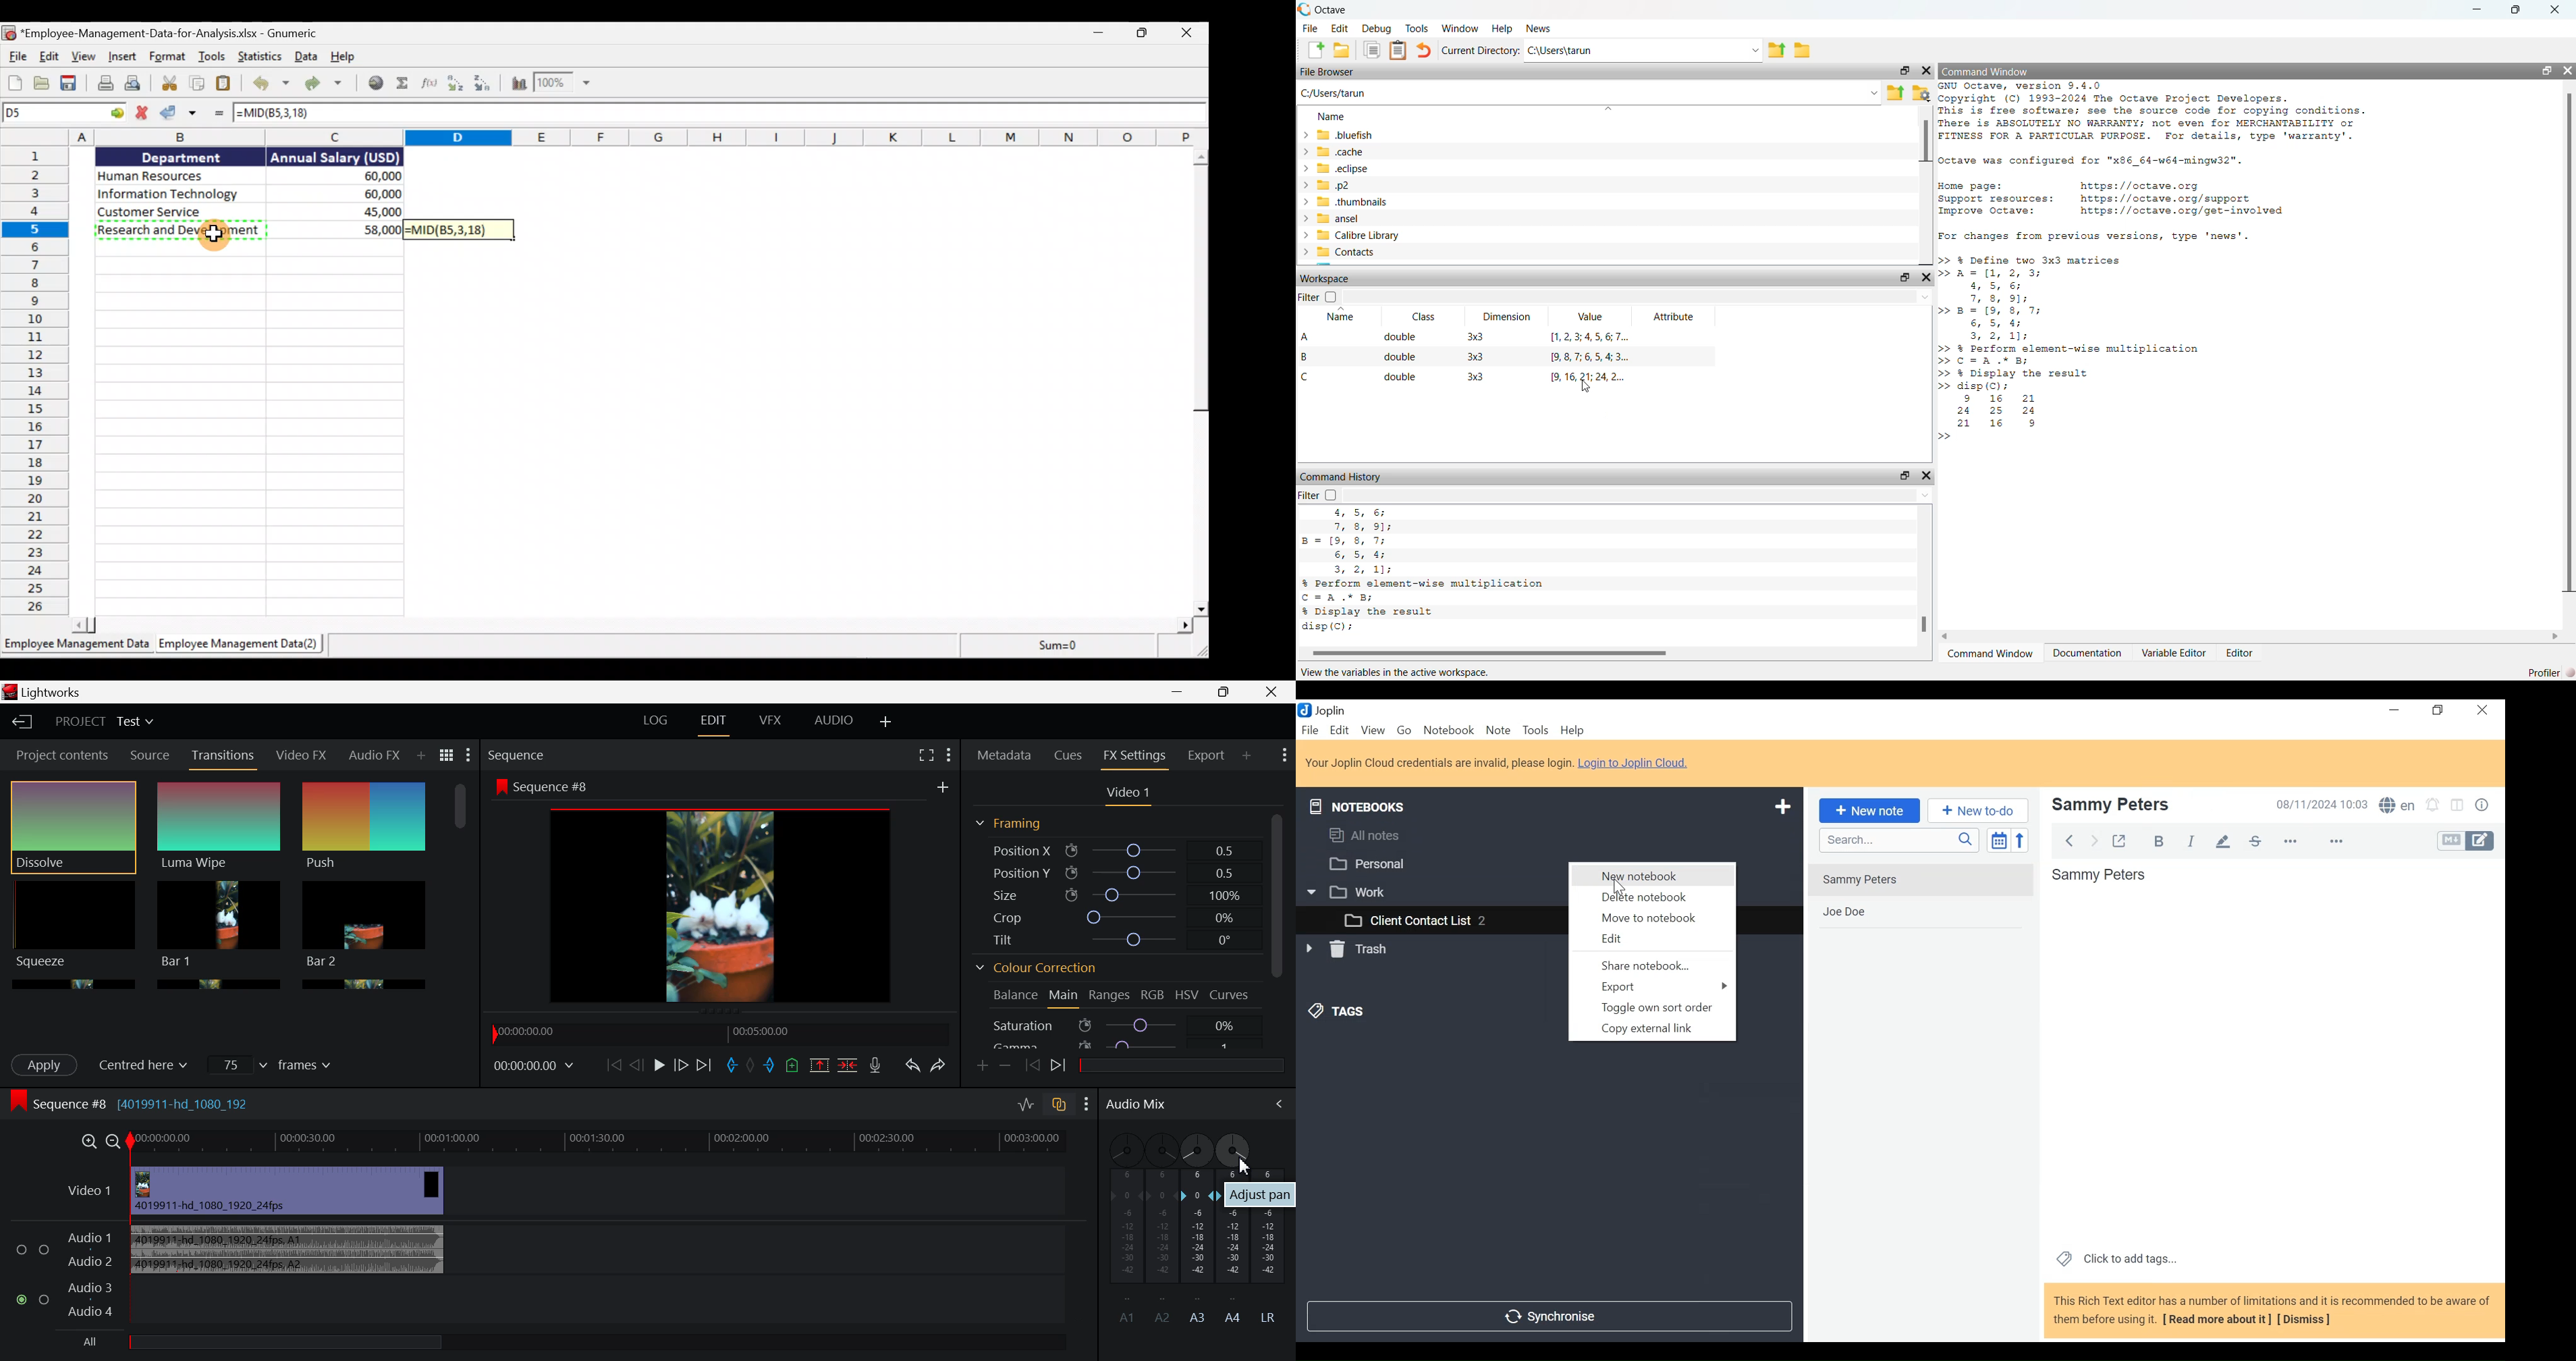  I want to click on Data, so click(305, 57).